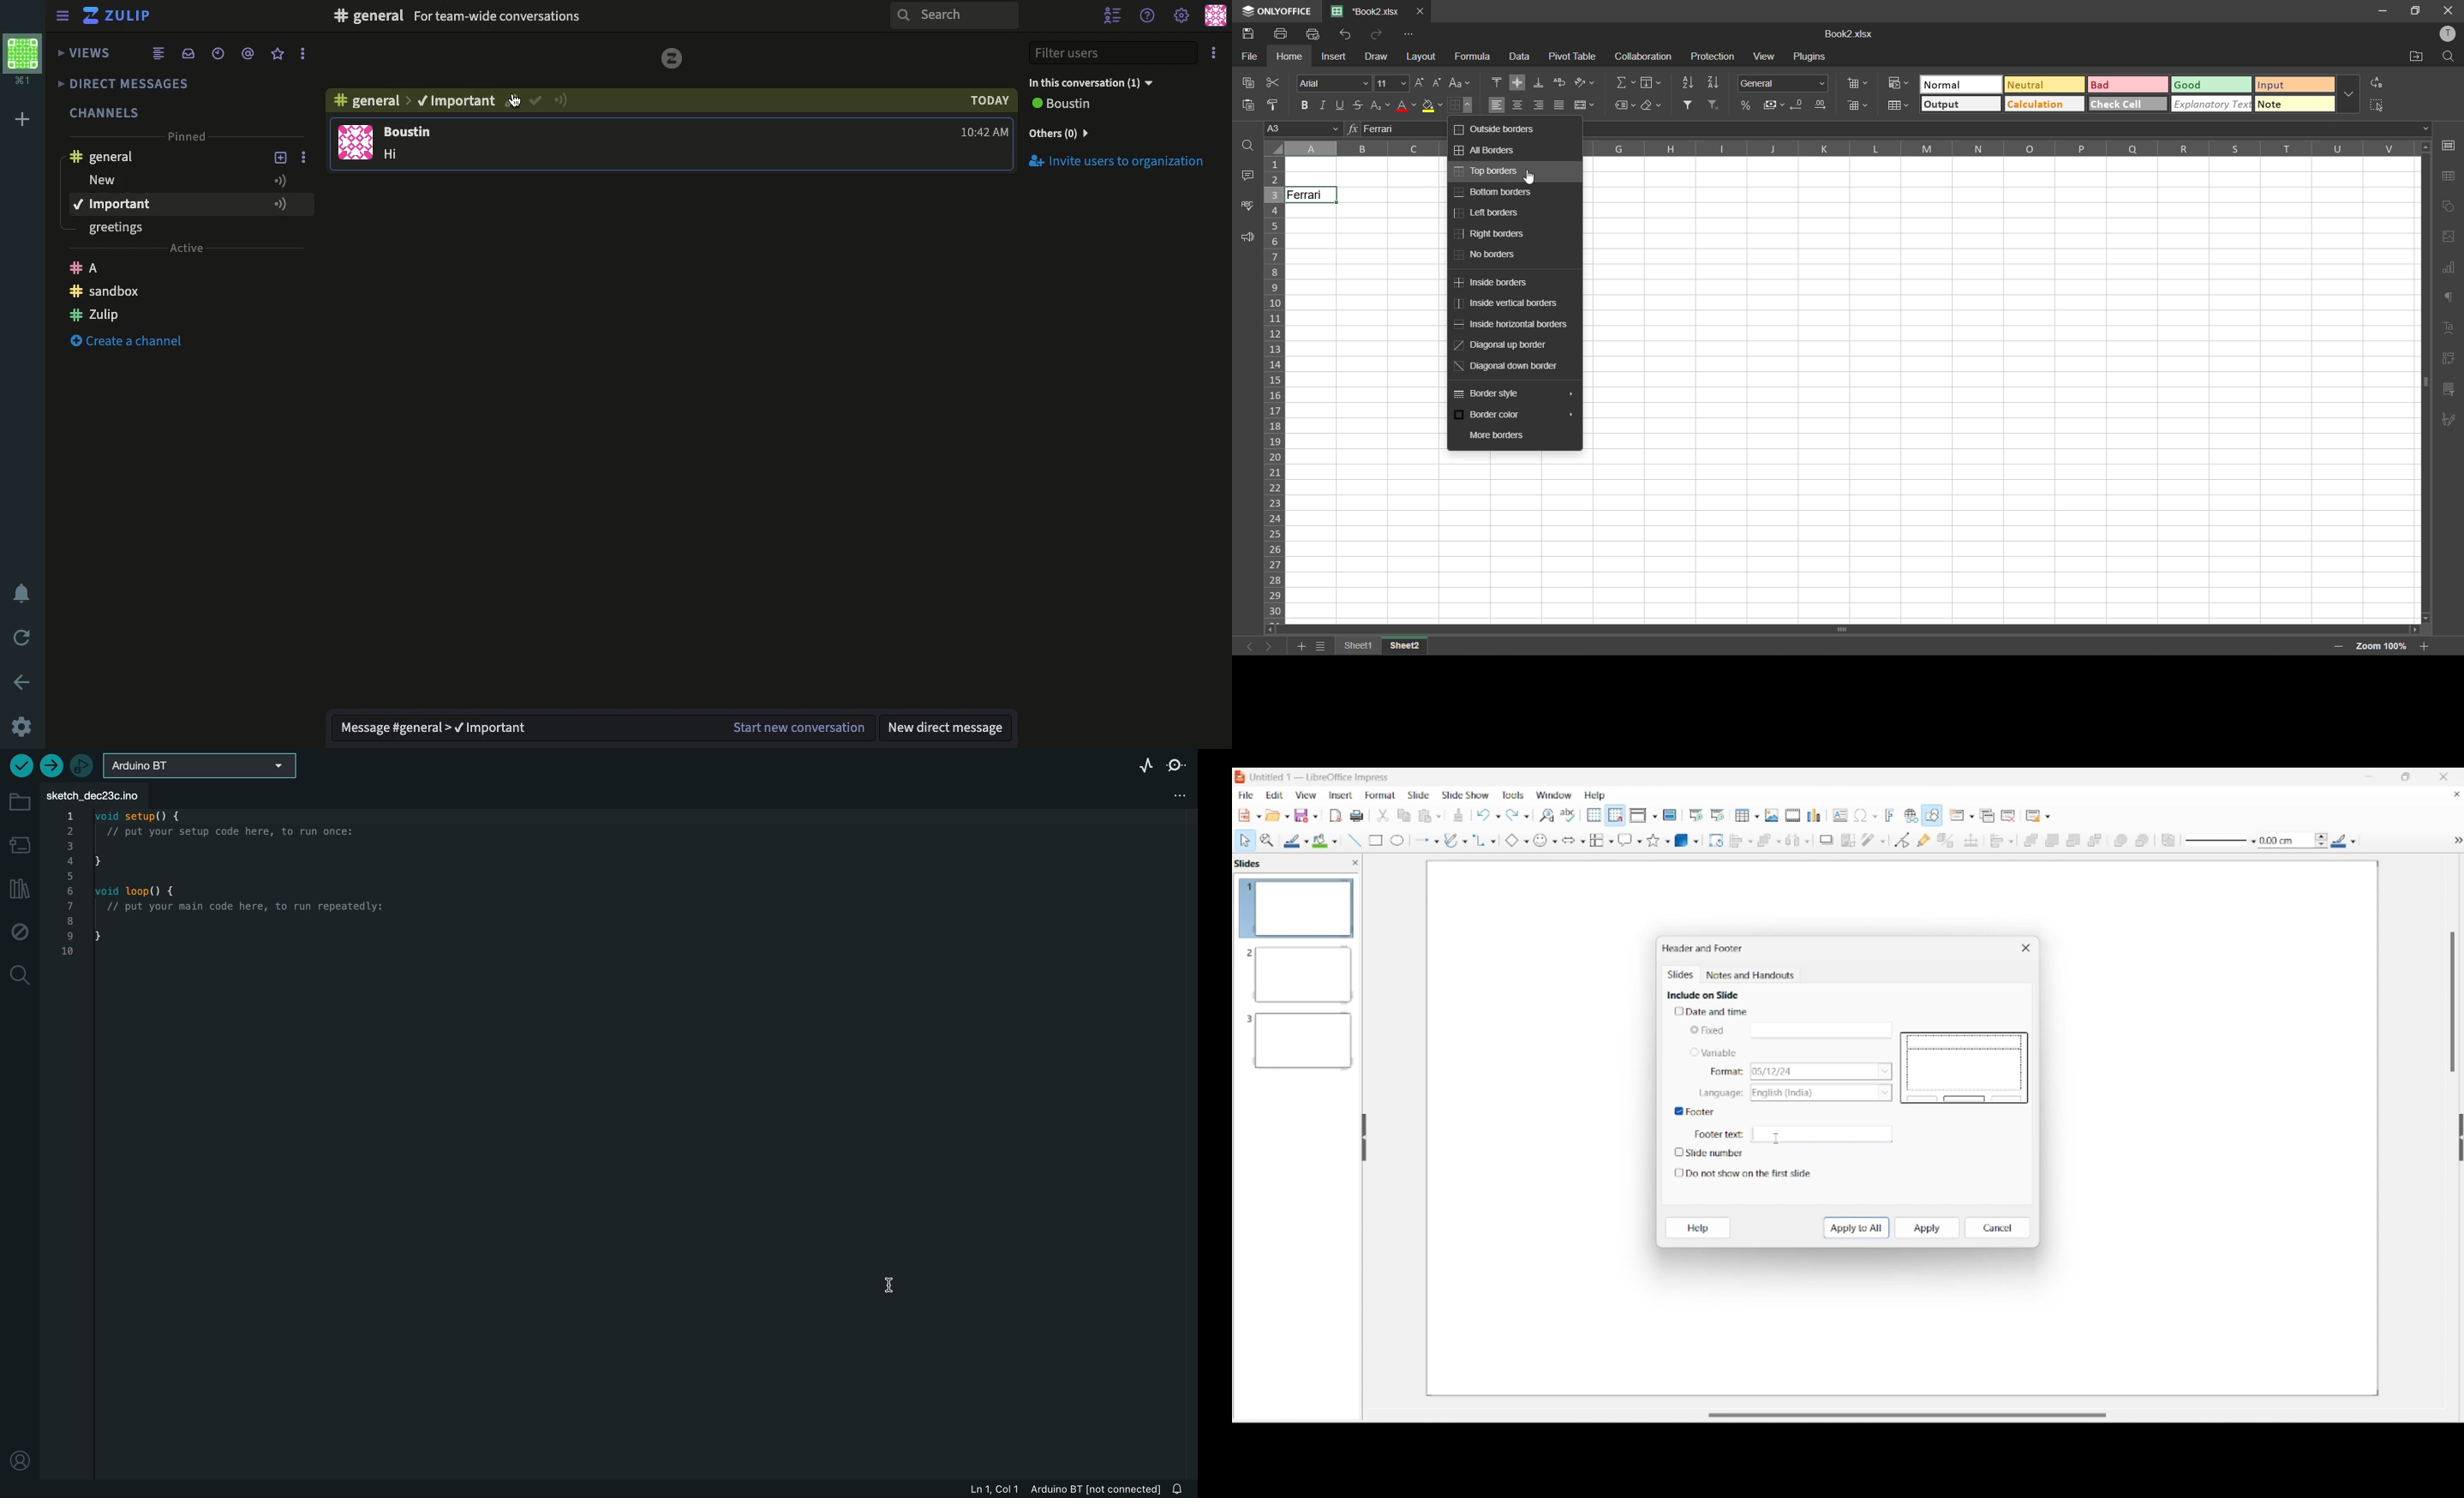 This screenshot has width=2464, height=1512. What do you see at coordinates (1333, 83) in the screenshot?
I see `font style` at bounding box center [1333, 83].